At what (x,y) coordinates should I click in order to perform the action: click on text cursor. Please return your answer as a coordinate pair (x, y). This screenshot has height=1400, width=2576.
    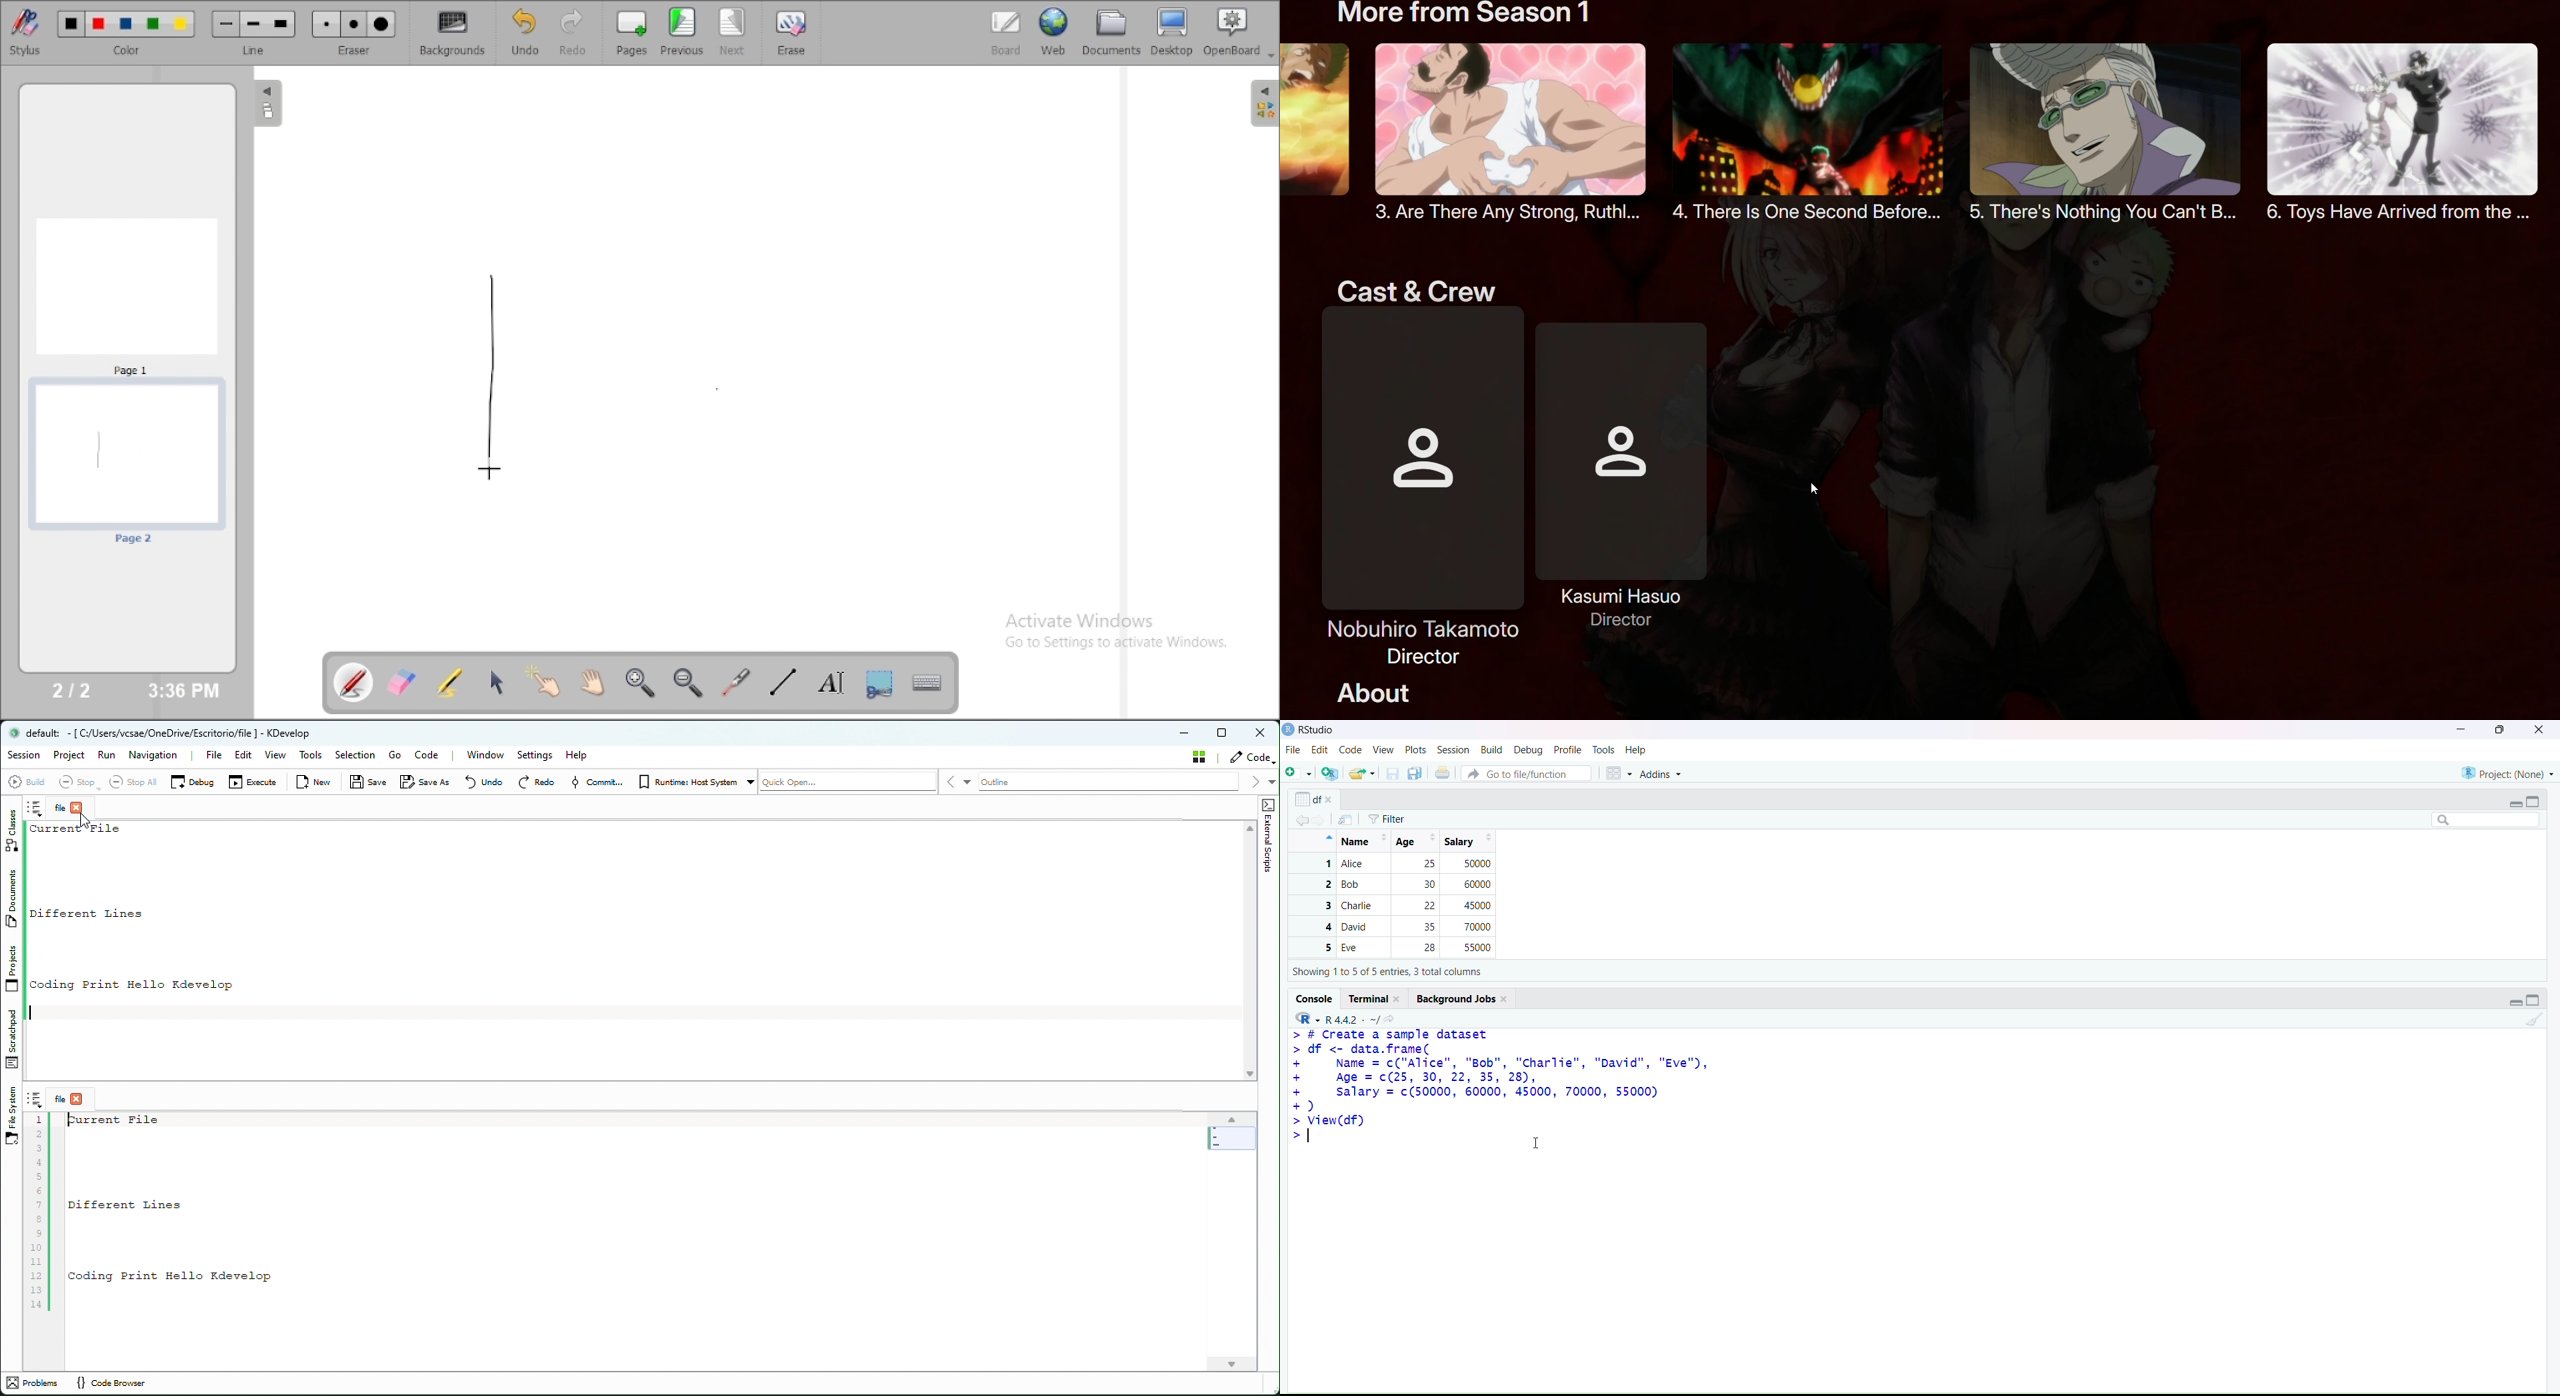
    Looking at the image, I should click on (1313, 1135).